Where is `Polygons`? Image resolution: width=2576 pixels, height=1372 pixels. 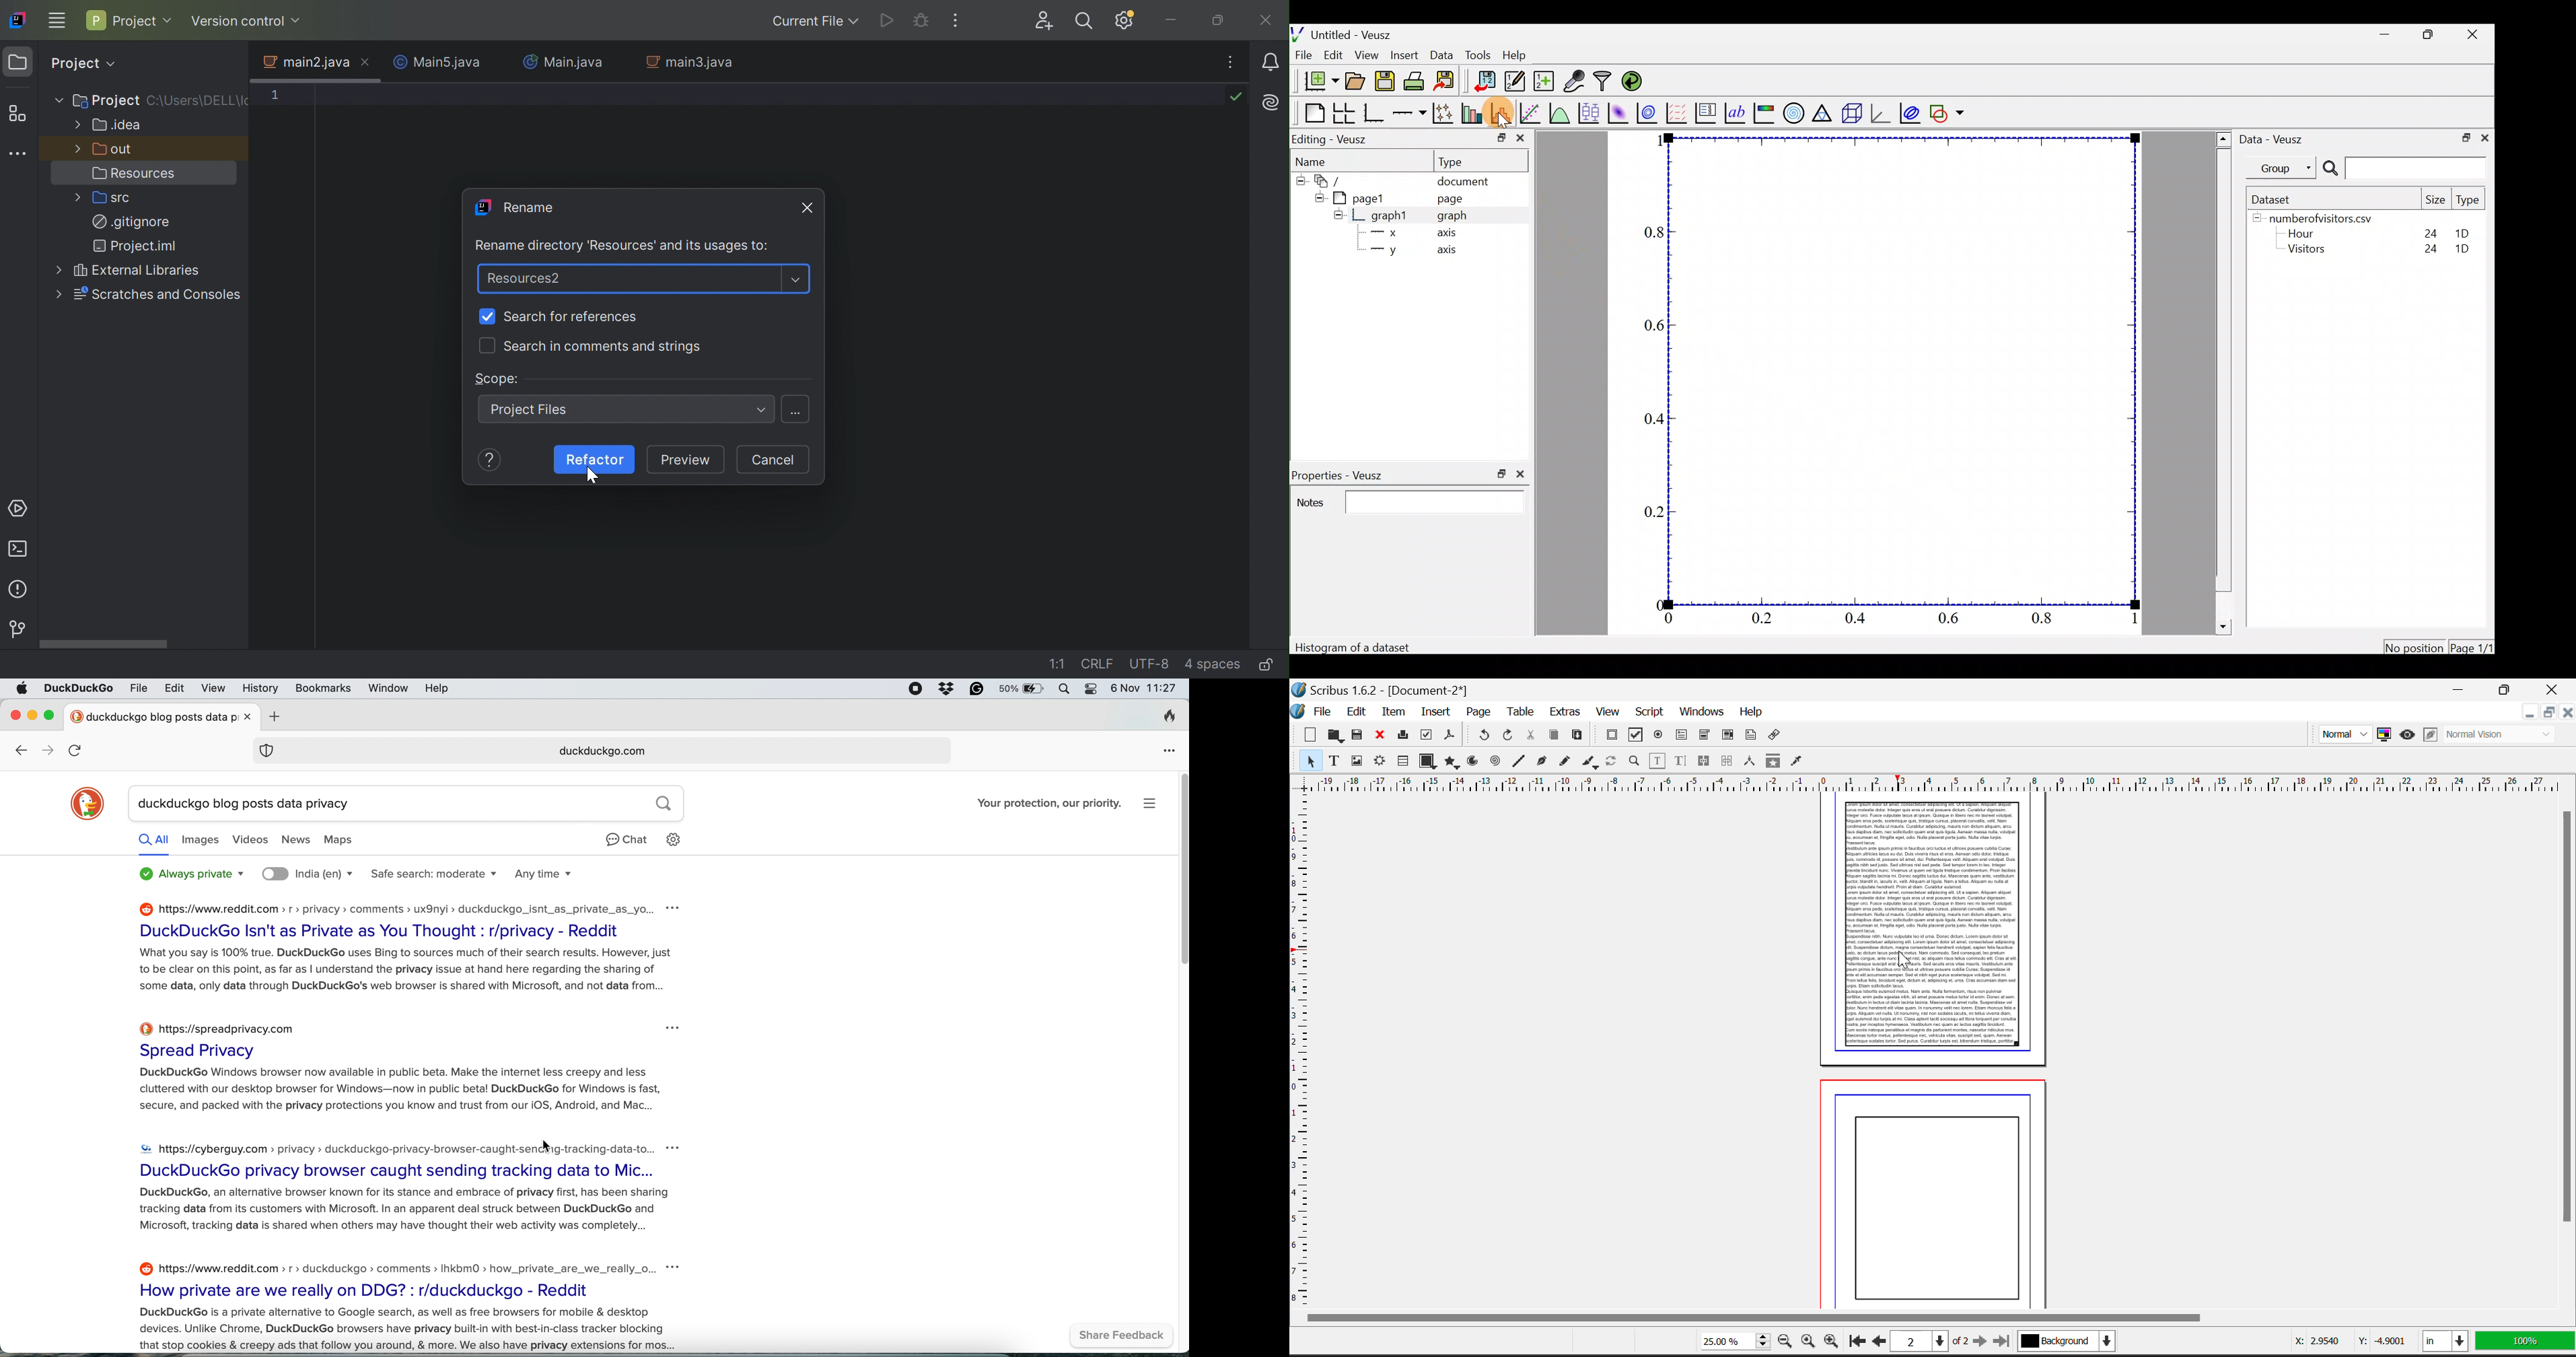 Polygons is located at coordinates (1451, 762).